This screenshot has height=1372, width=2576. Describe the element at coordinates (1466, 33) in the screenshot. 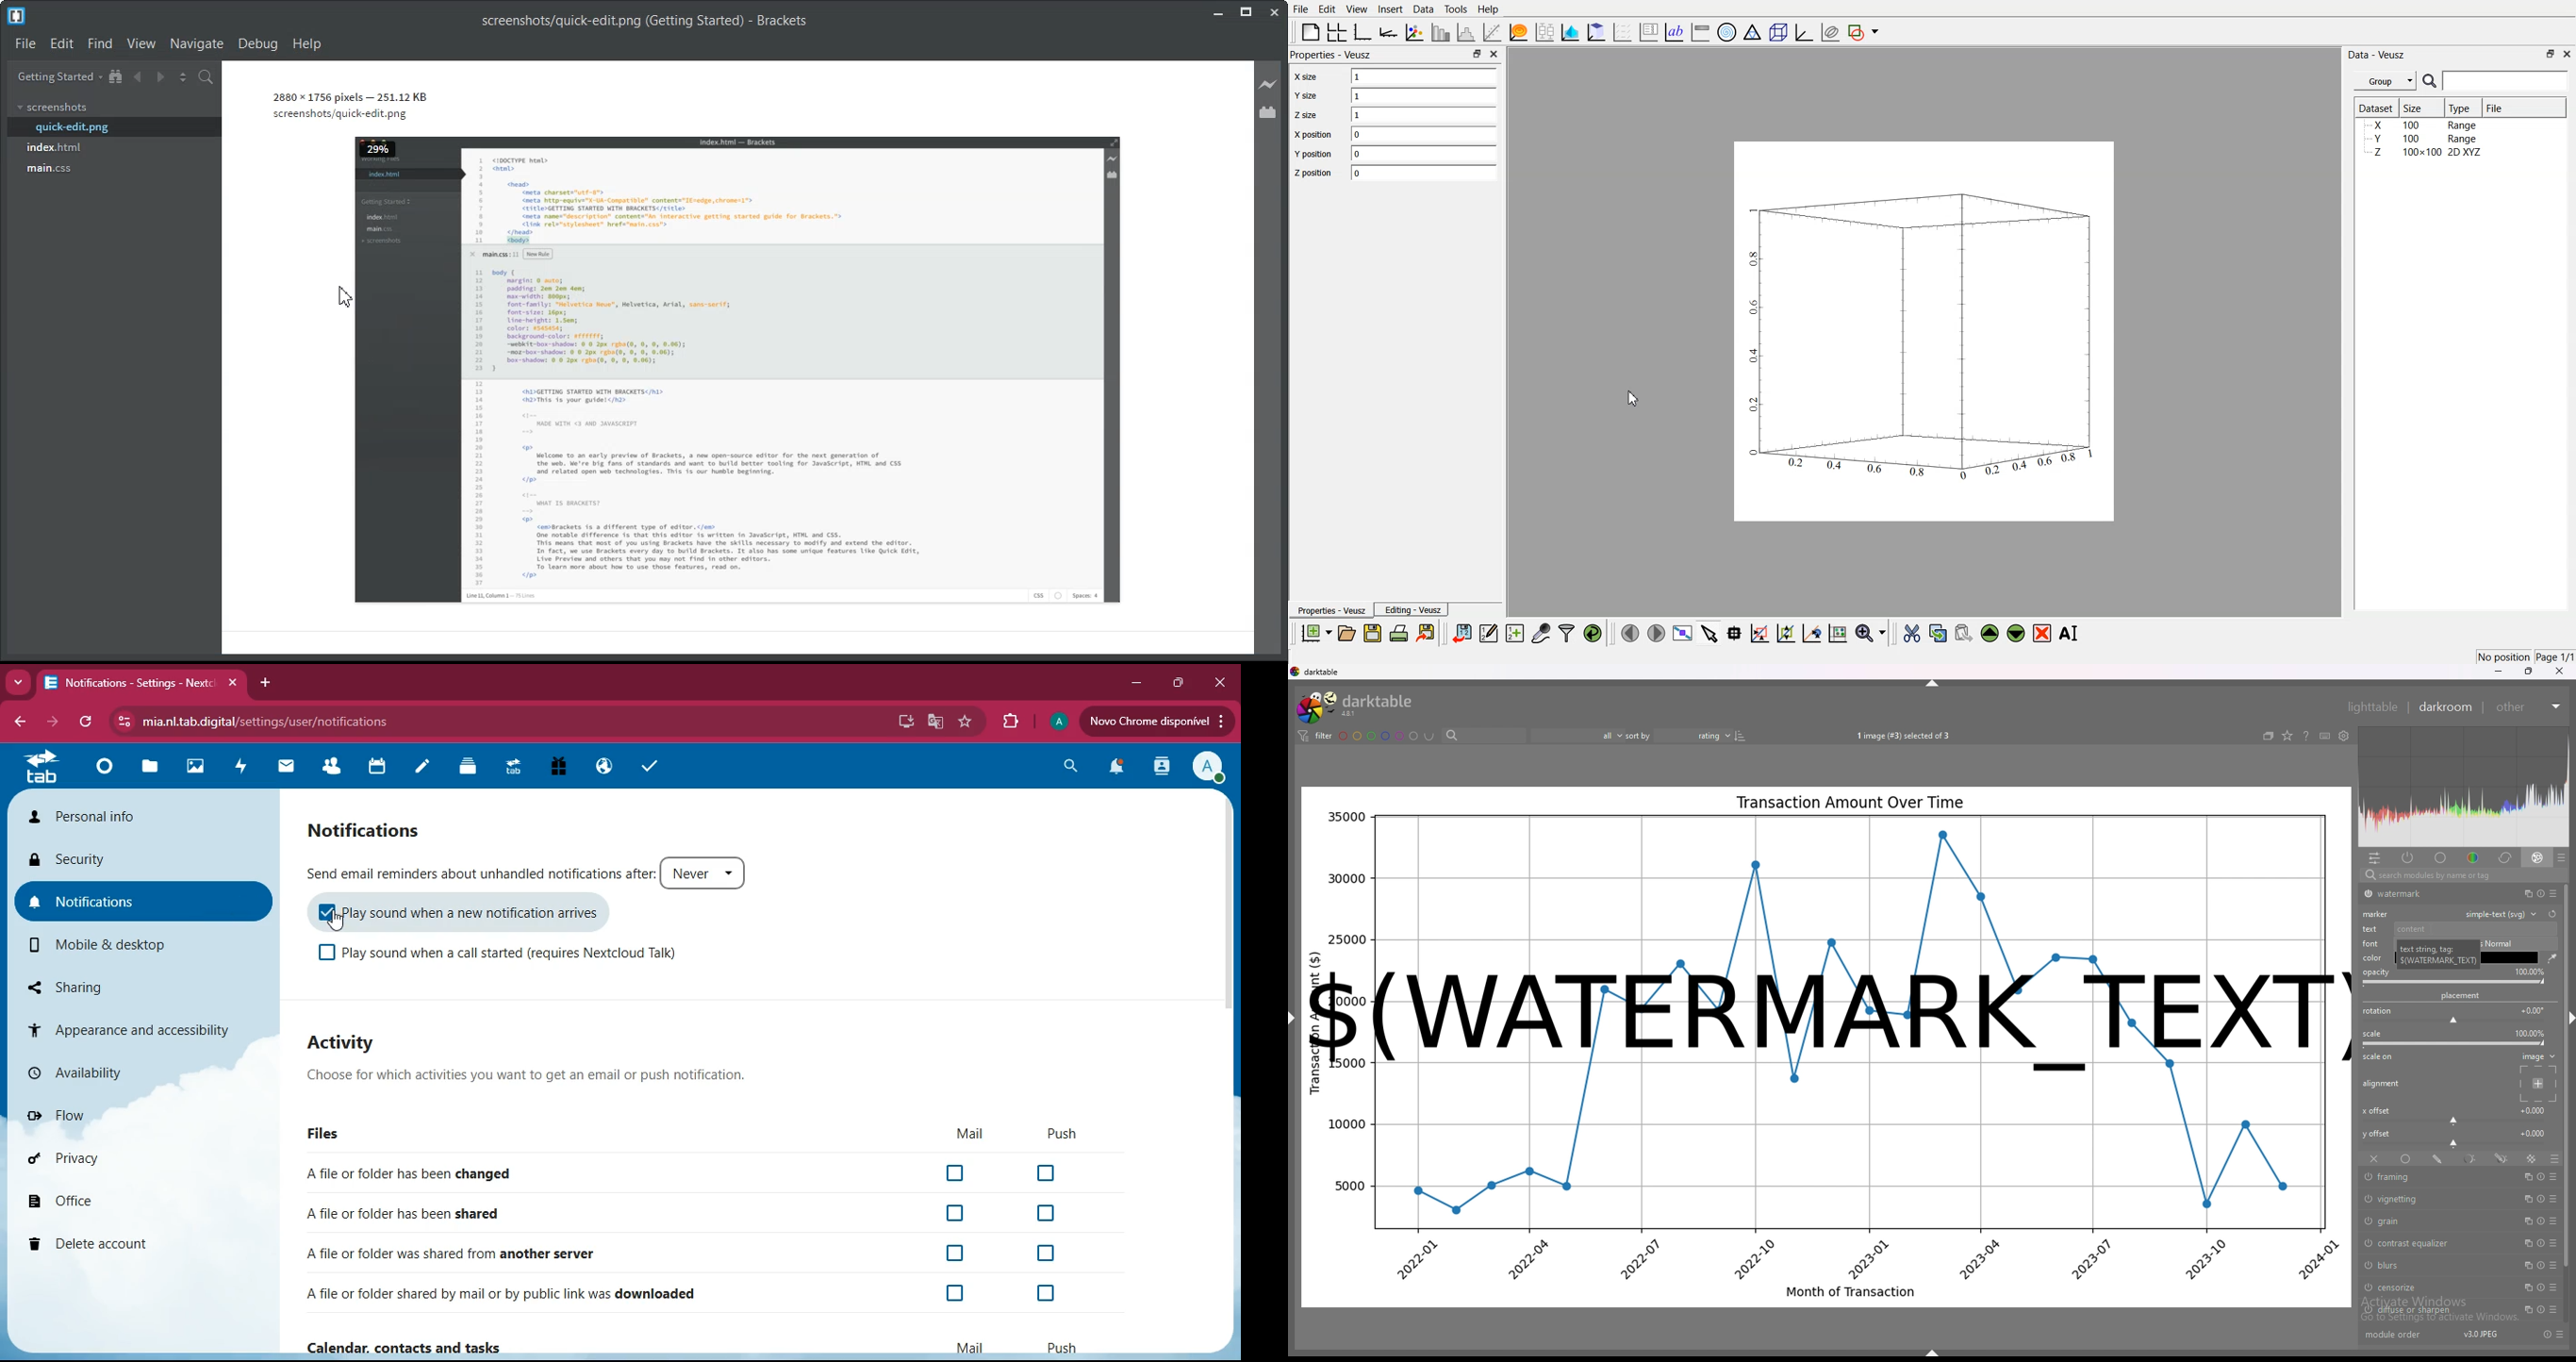

I see `Histogram of dataset` at that location.